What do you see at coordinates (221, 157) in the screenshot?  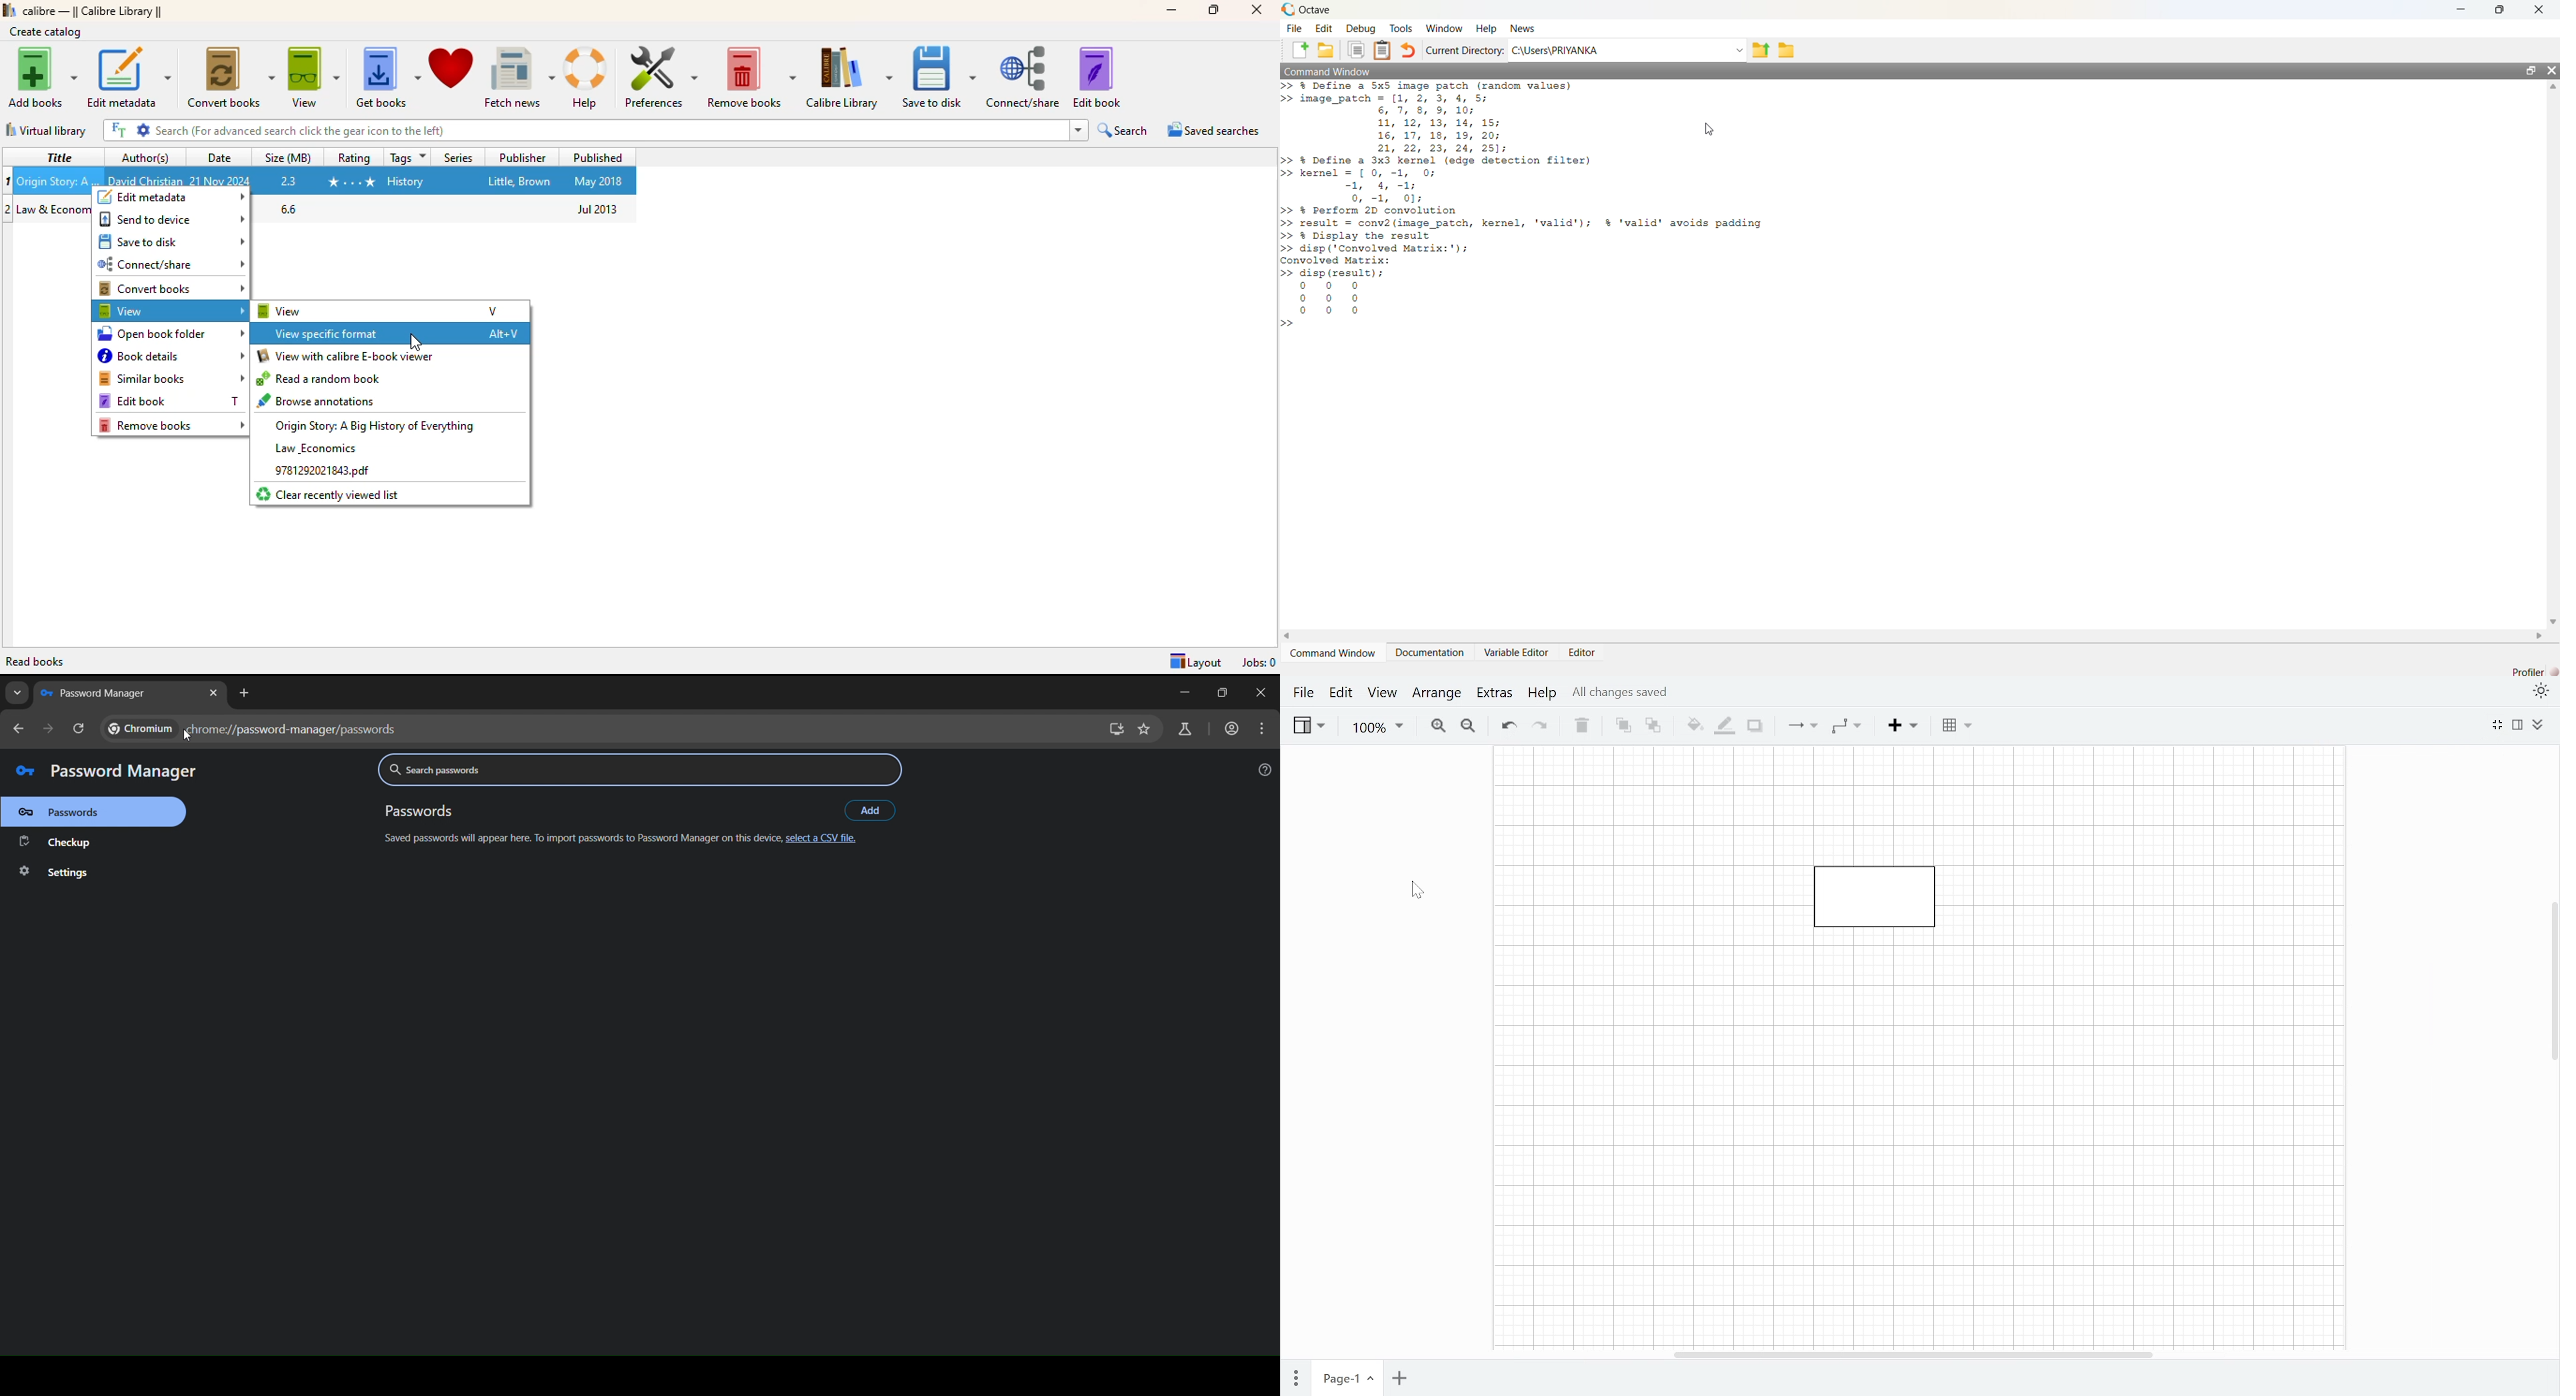 I see `date` at bounding box center [221, 157].